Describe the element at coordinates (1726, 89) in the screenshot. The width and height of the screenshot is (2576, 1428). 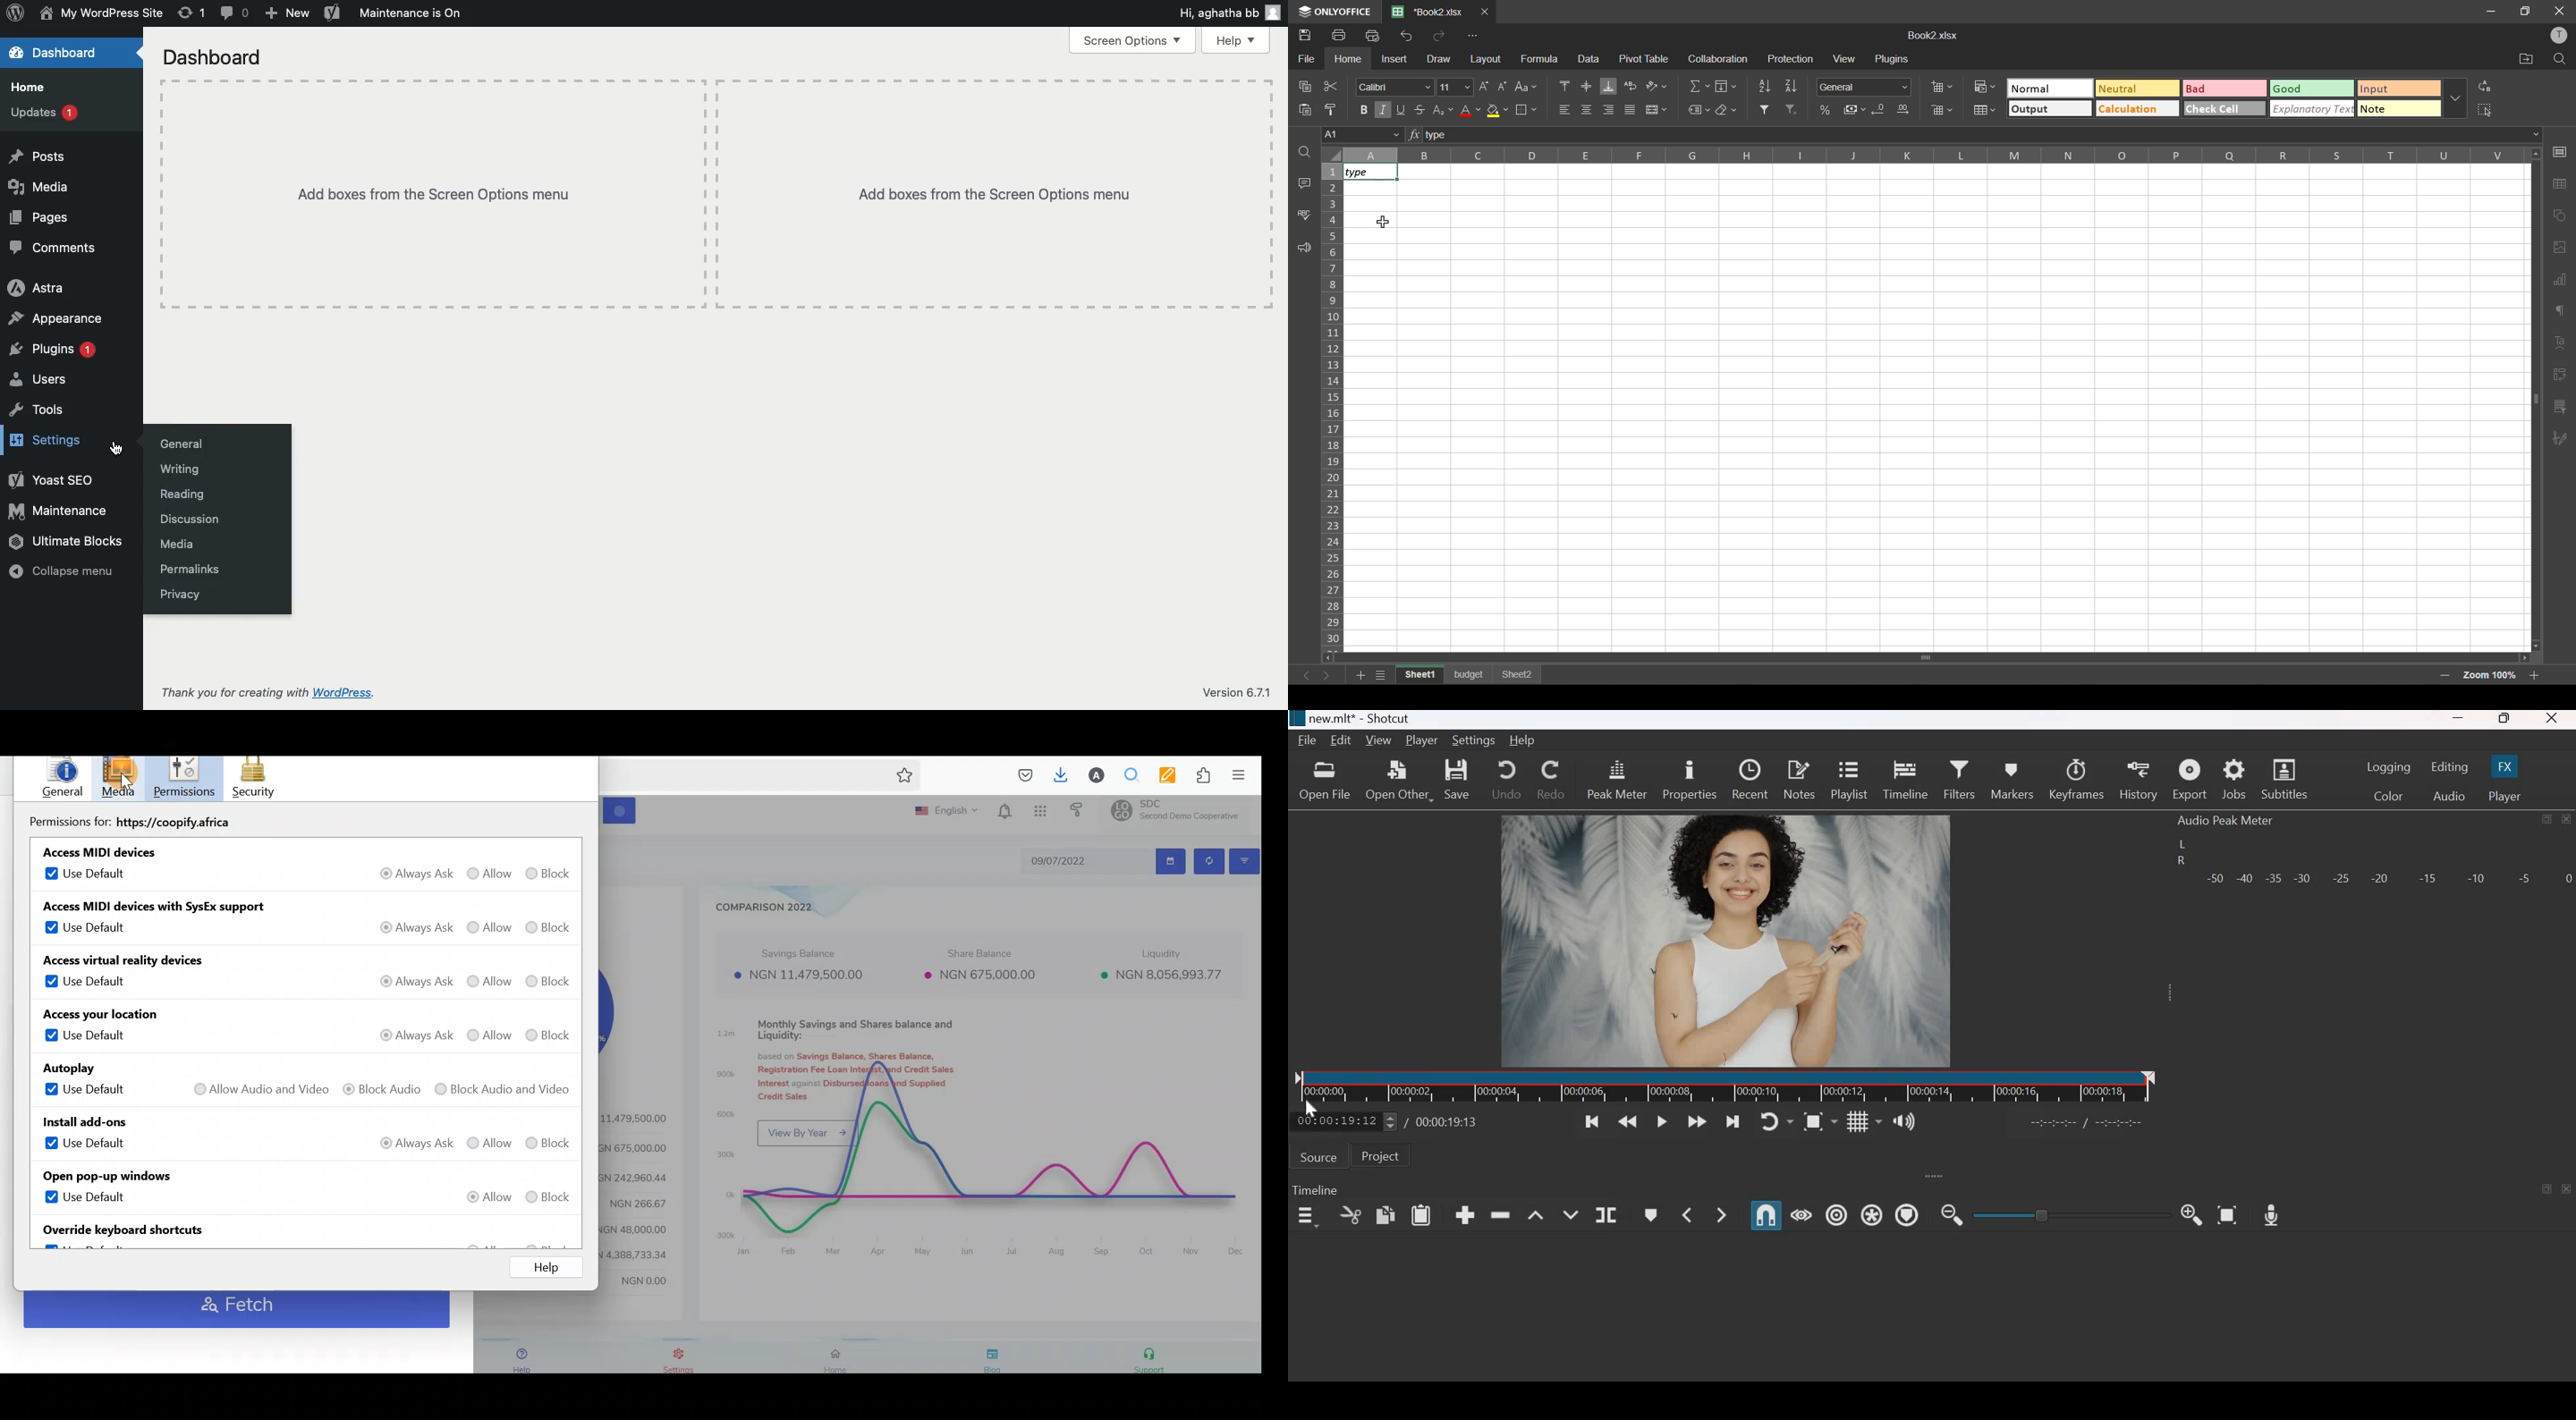
I see `fields` at that location.